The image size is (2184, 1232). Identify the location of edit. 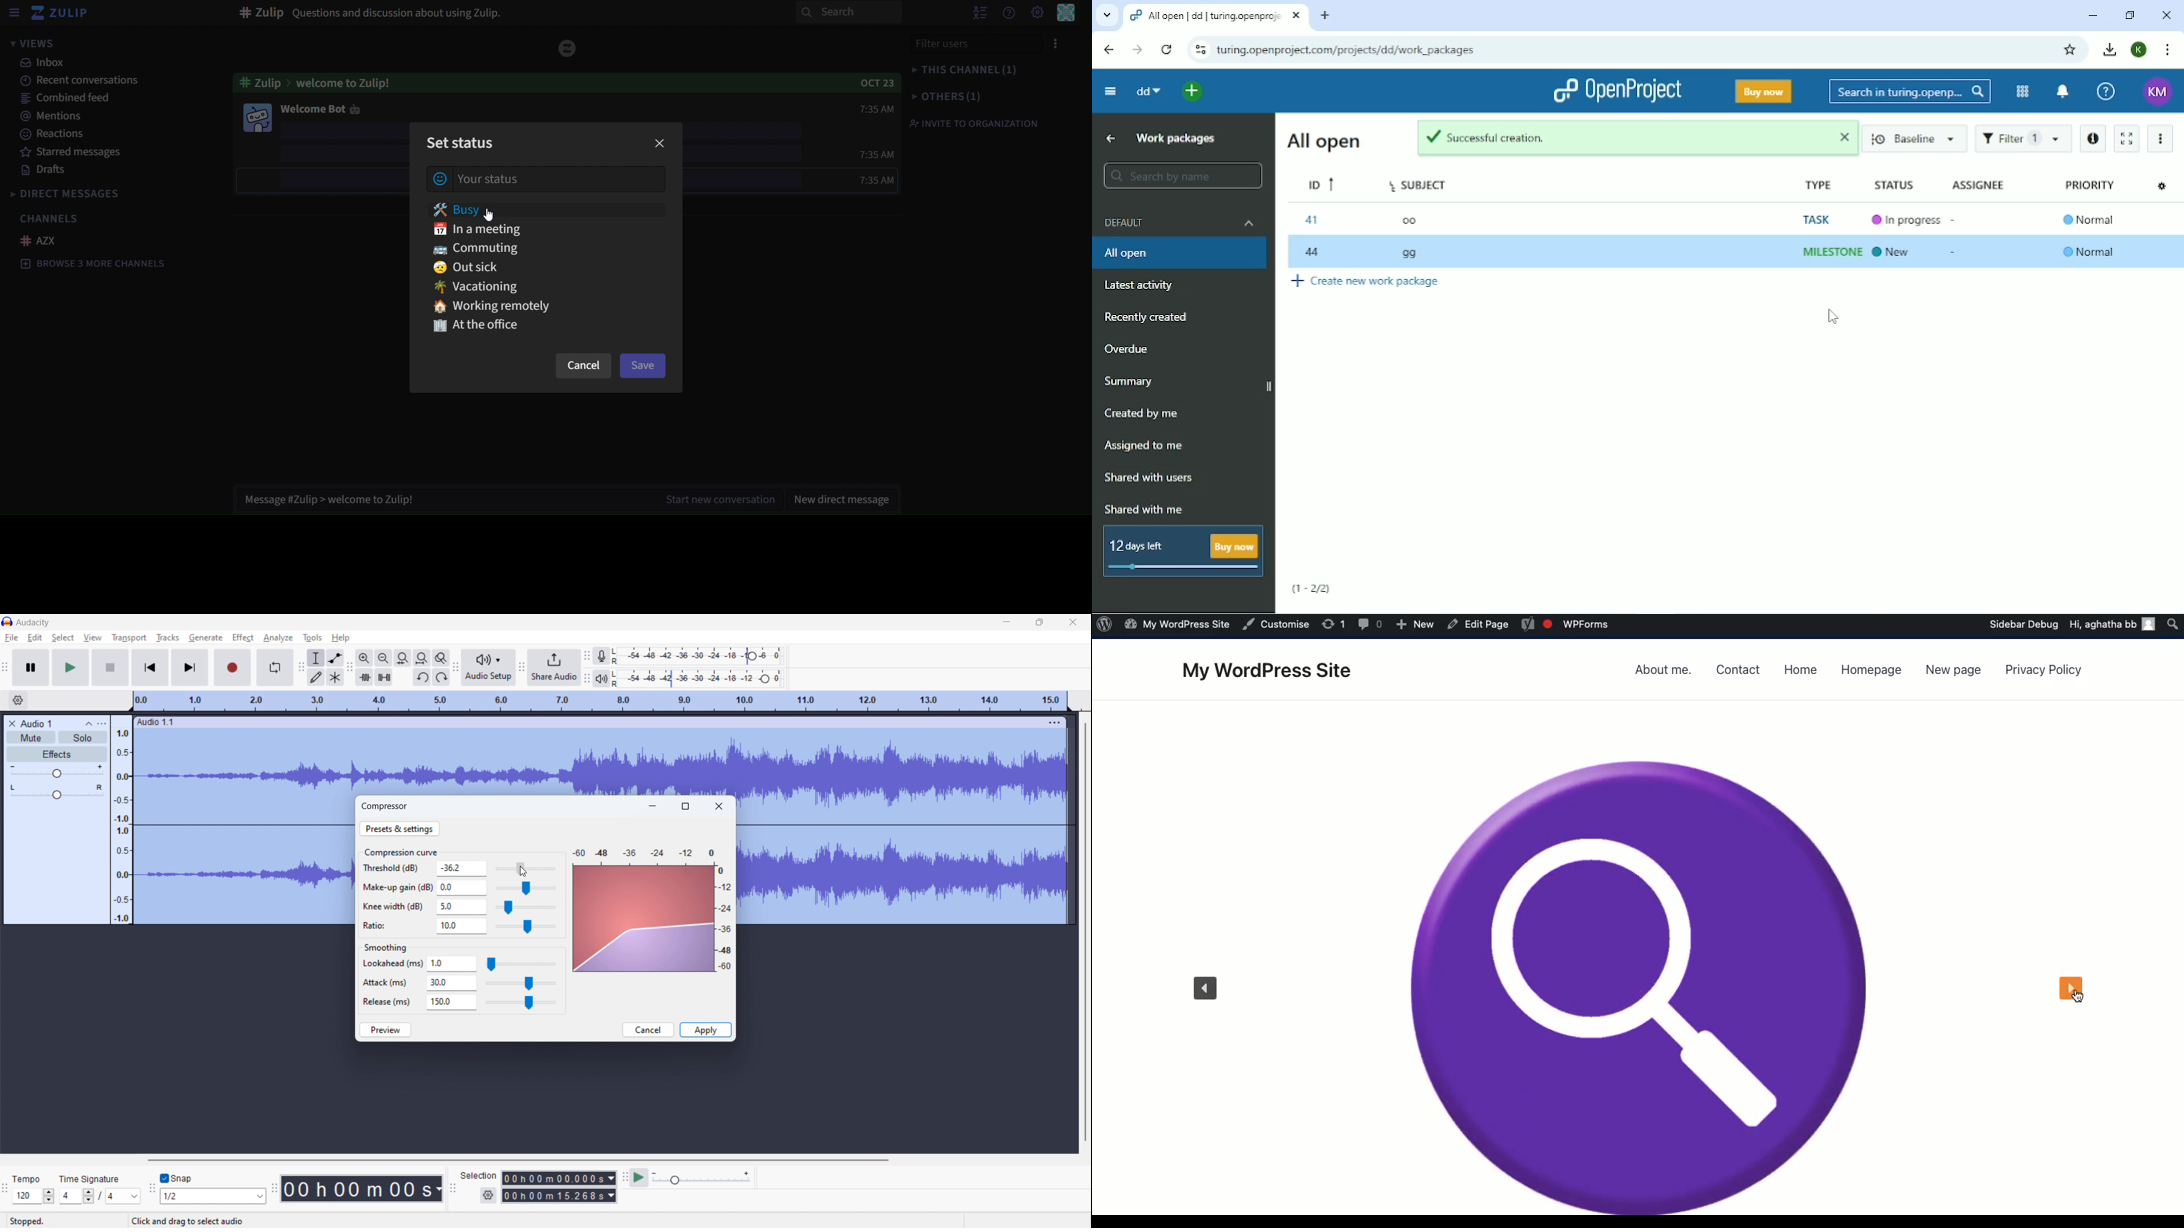
(35, 637).